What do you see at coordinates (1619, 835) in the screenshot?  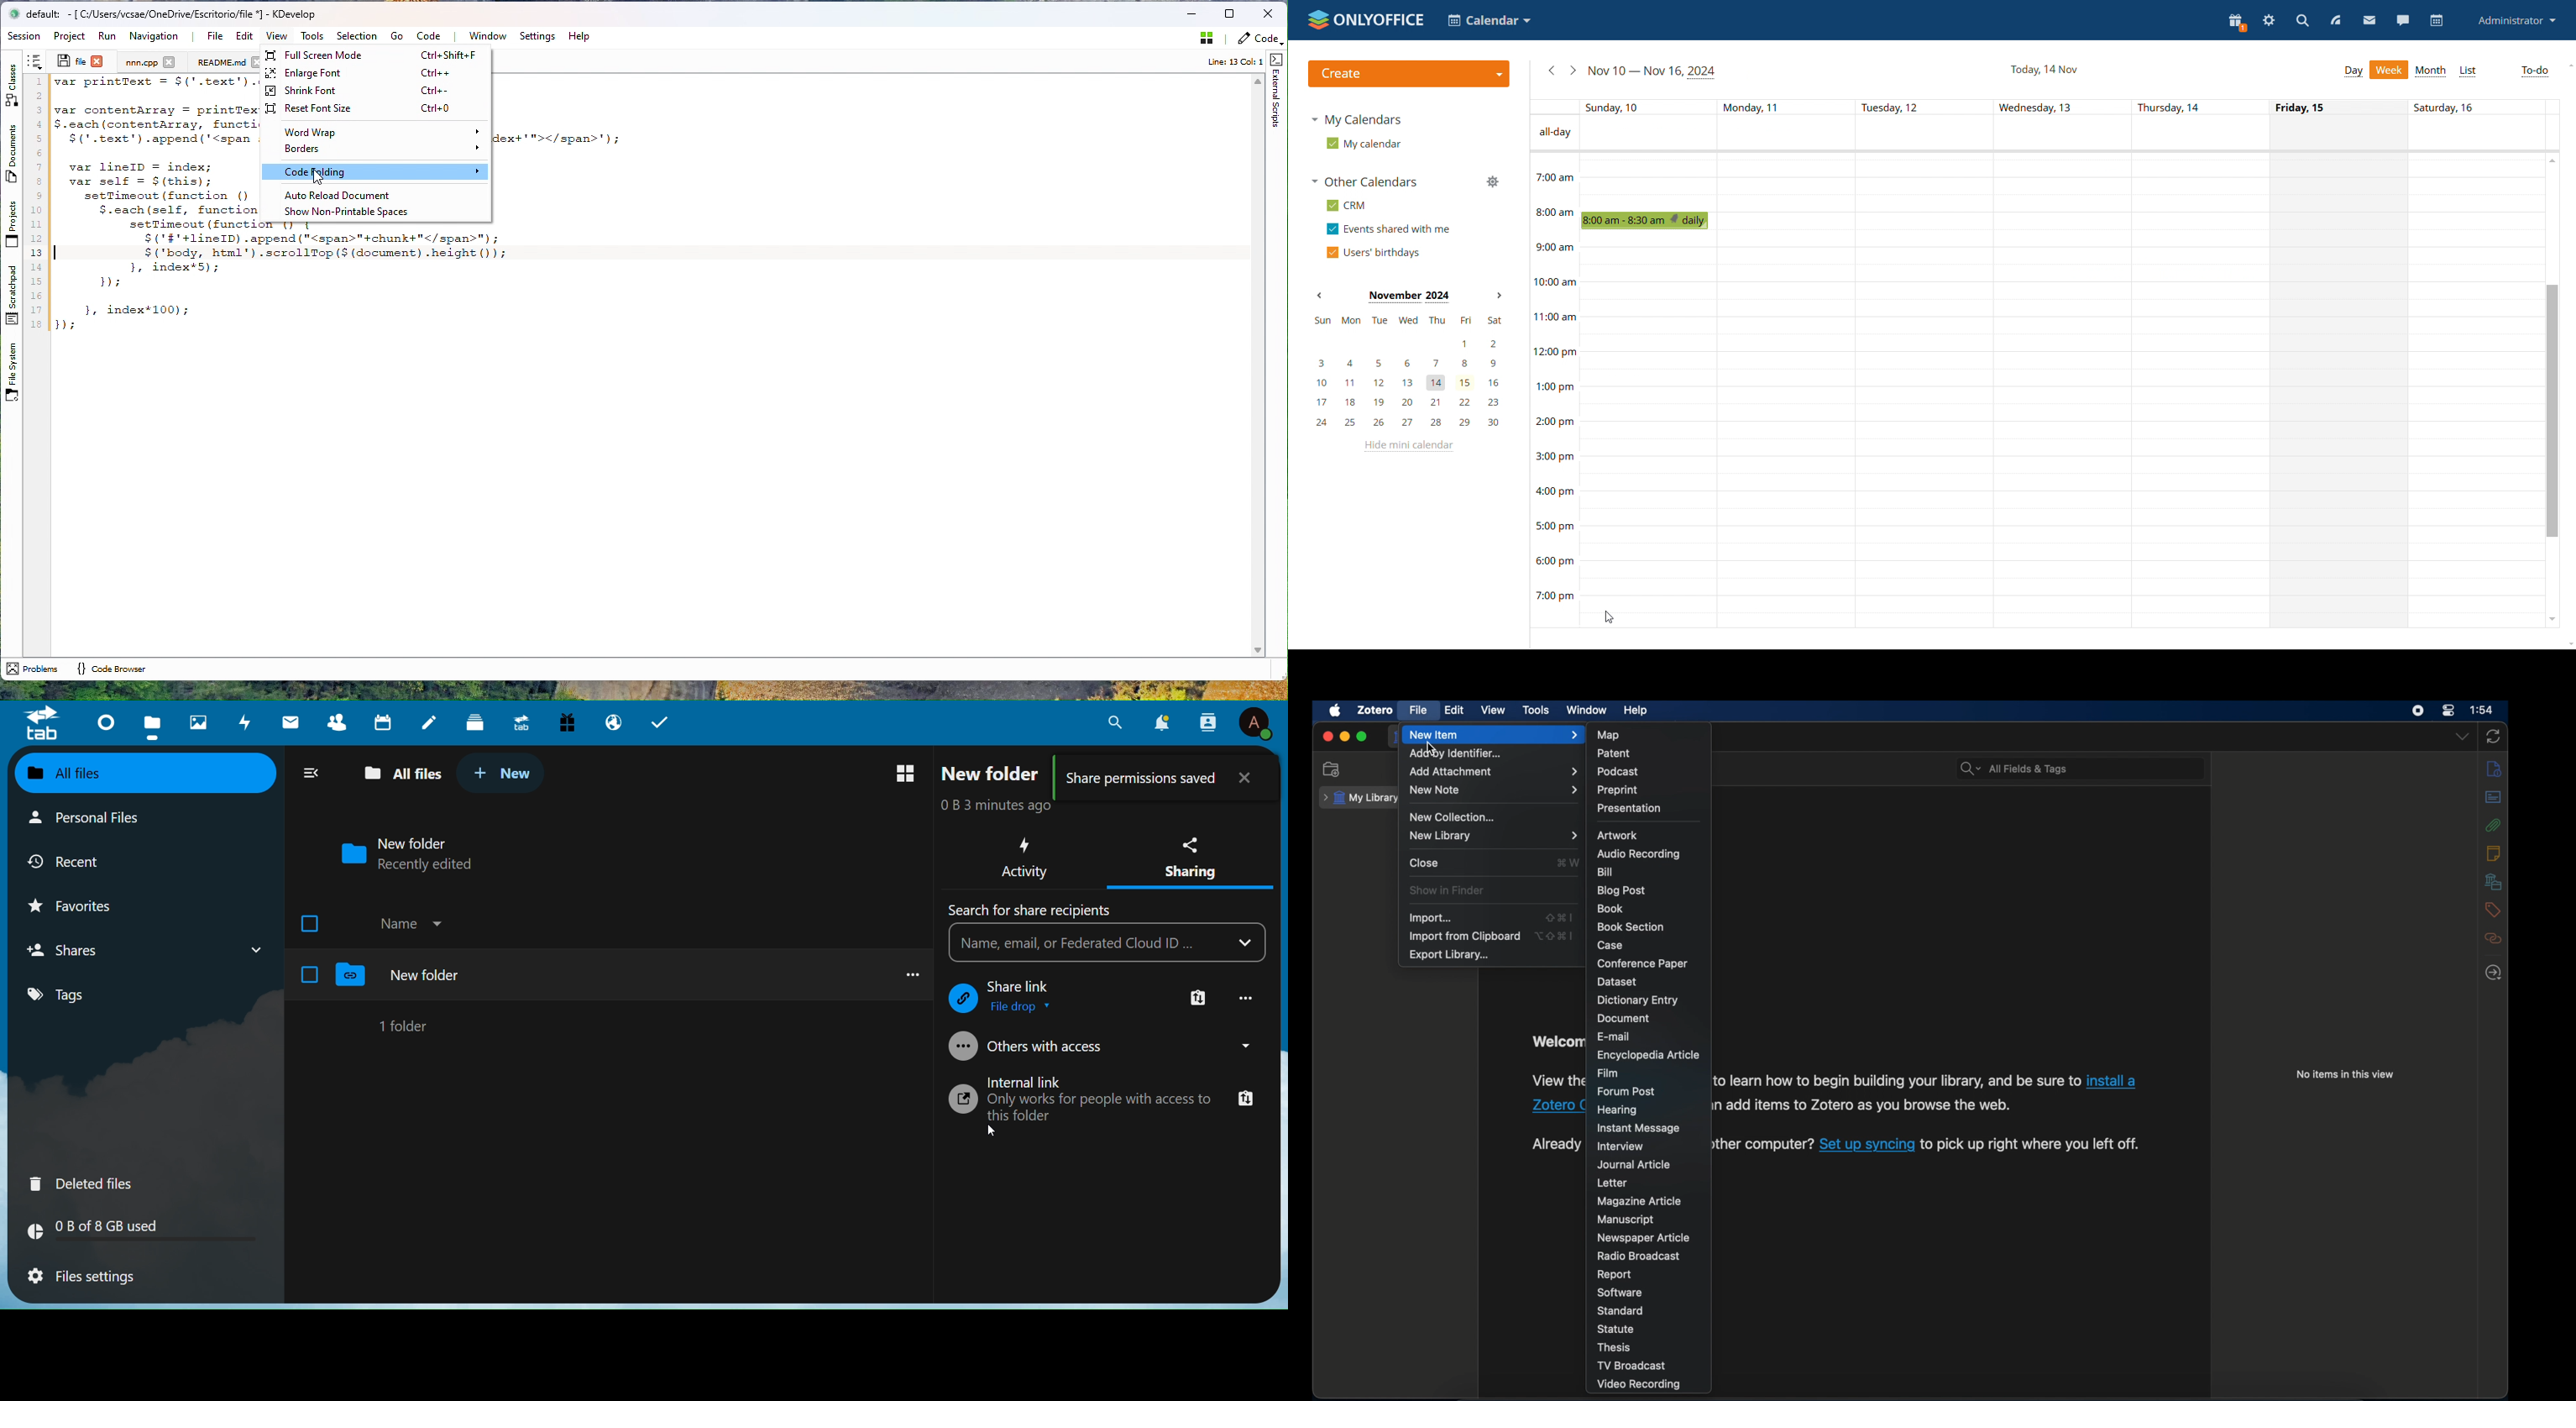 I see `artwork` at bounding box center [1619, 835].